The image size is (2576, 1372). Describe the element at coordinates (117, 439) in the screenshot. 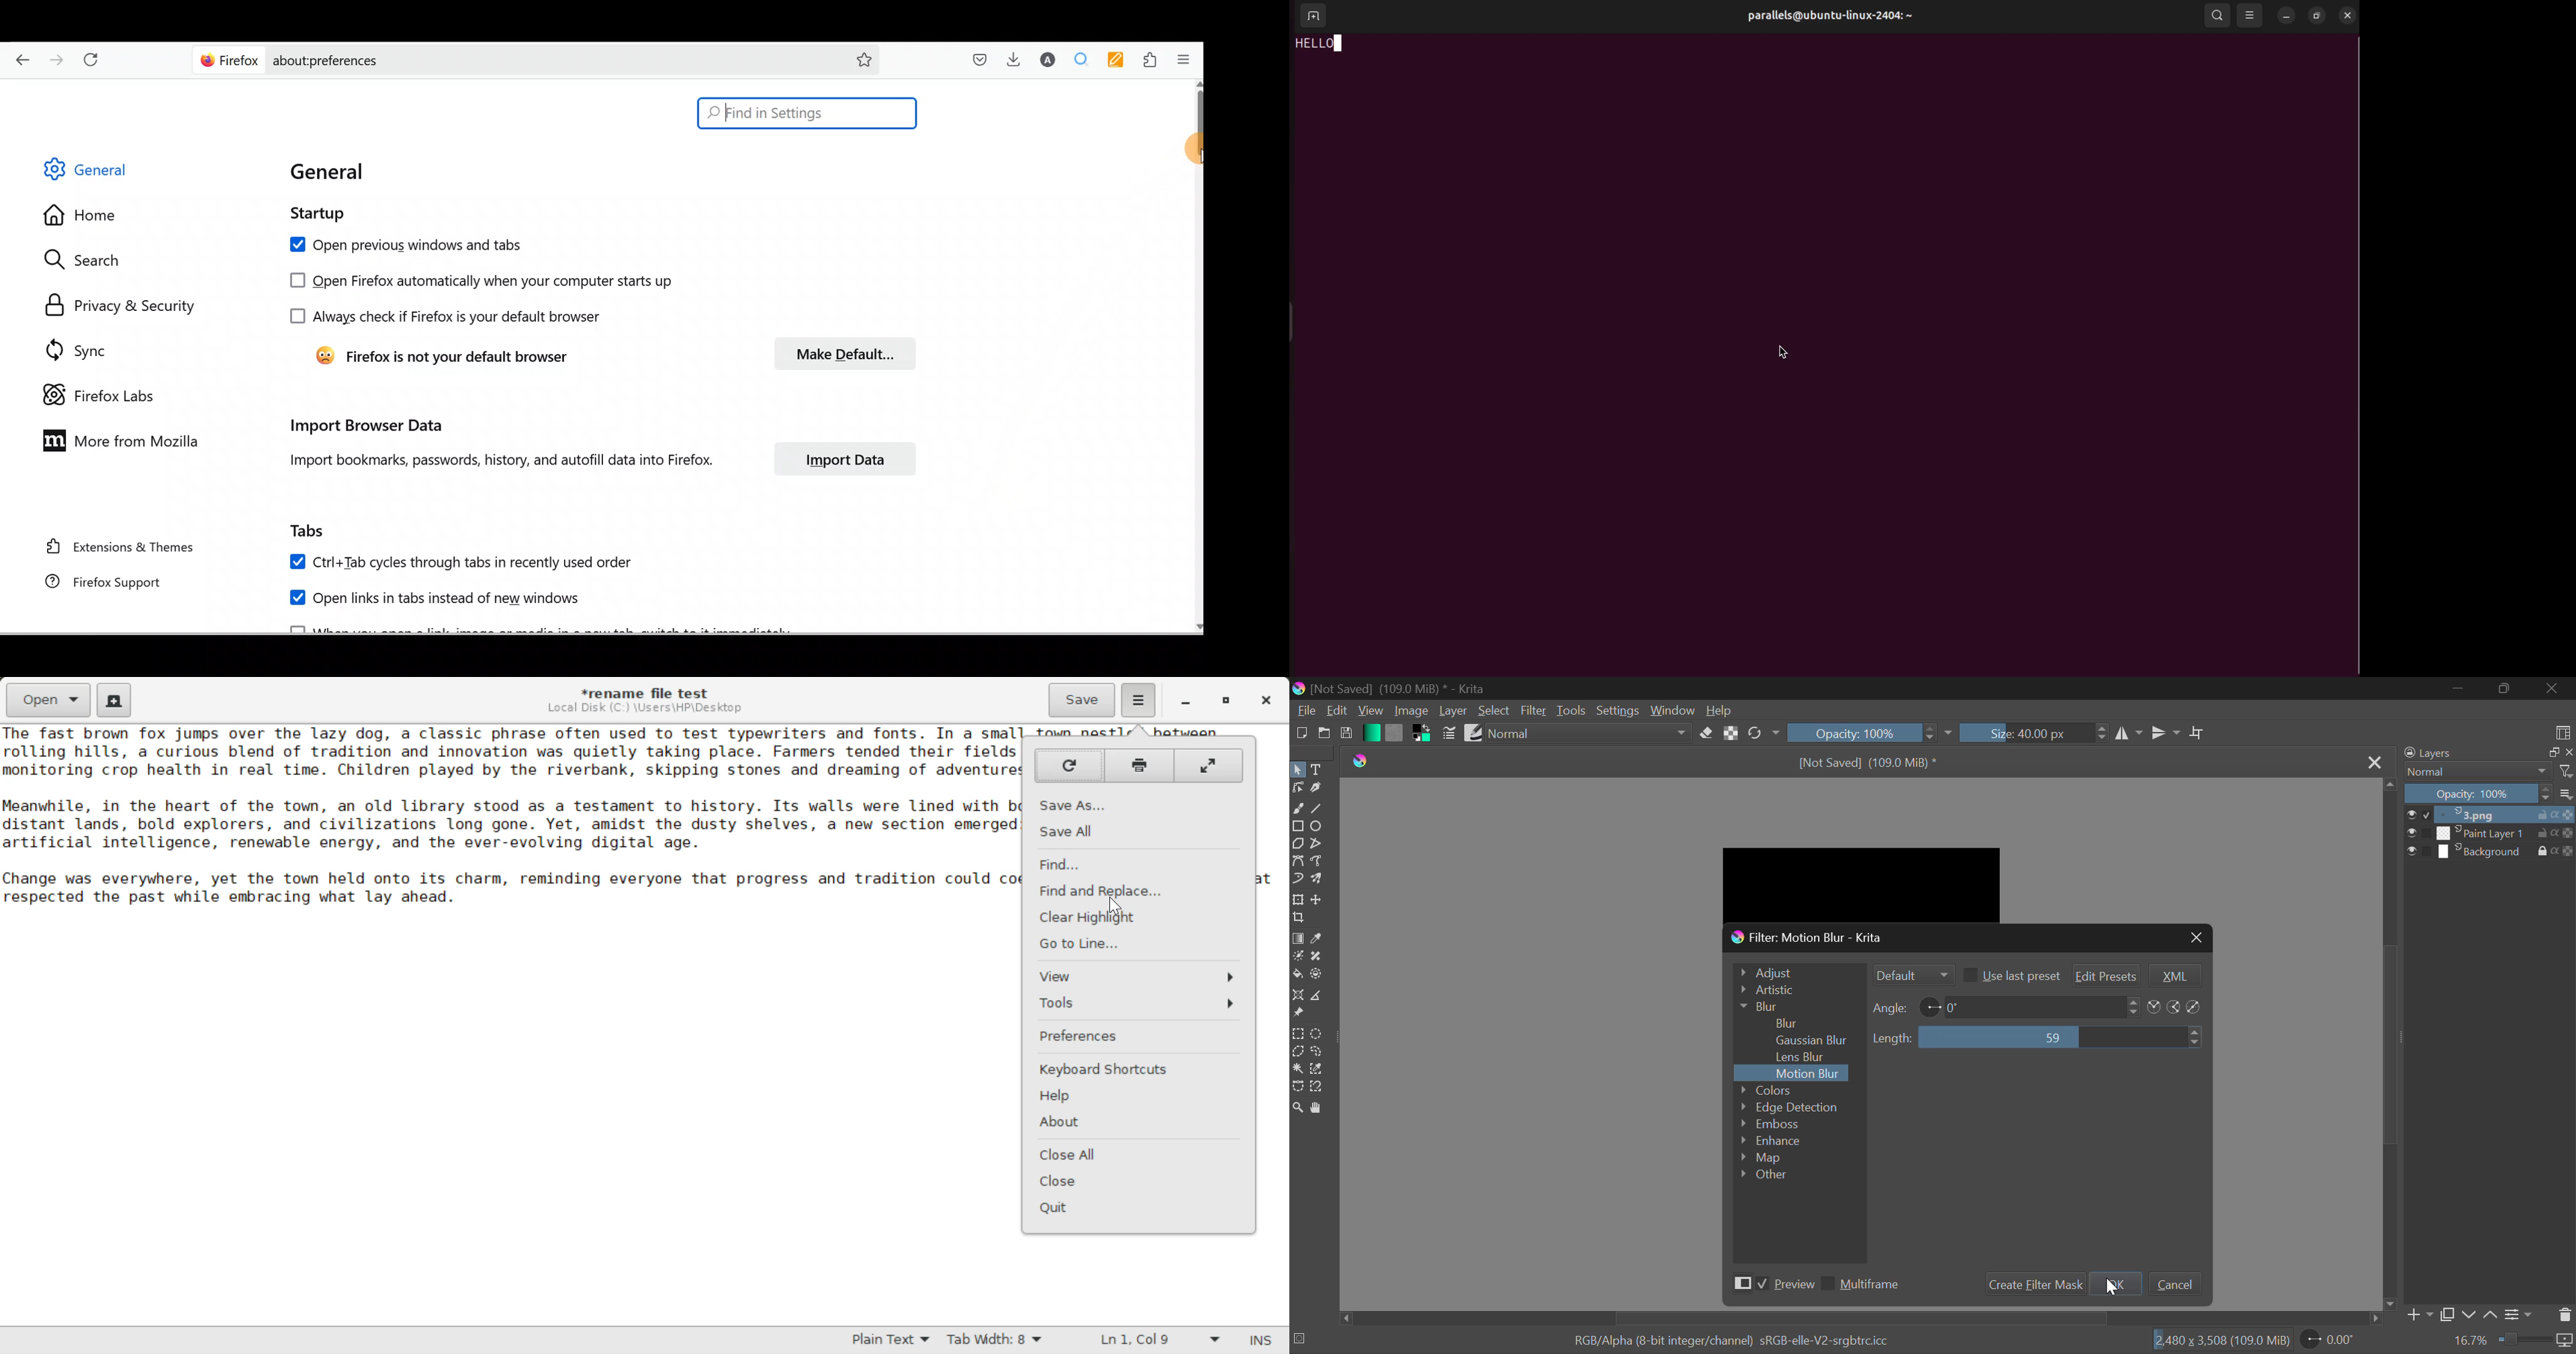

I see `More from Mozilla` at that location.